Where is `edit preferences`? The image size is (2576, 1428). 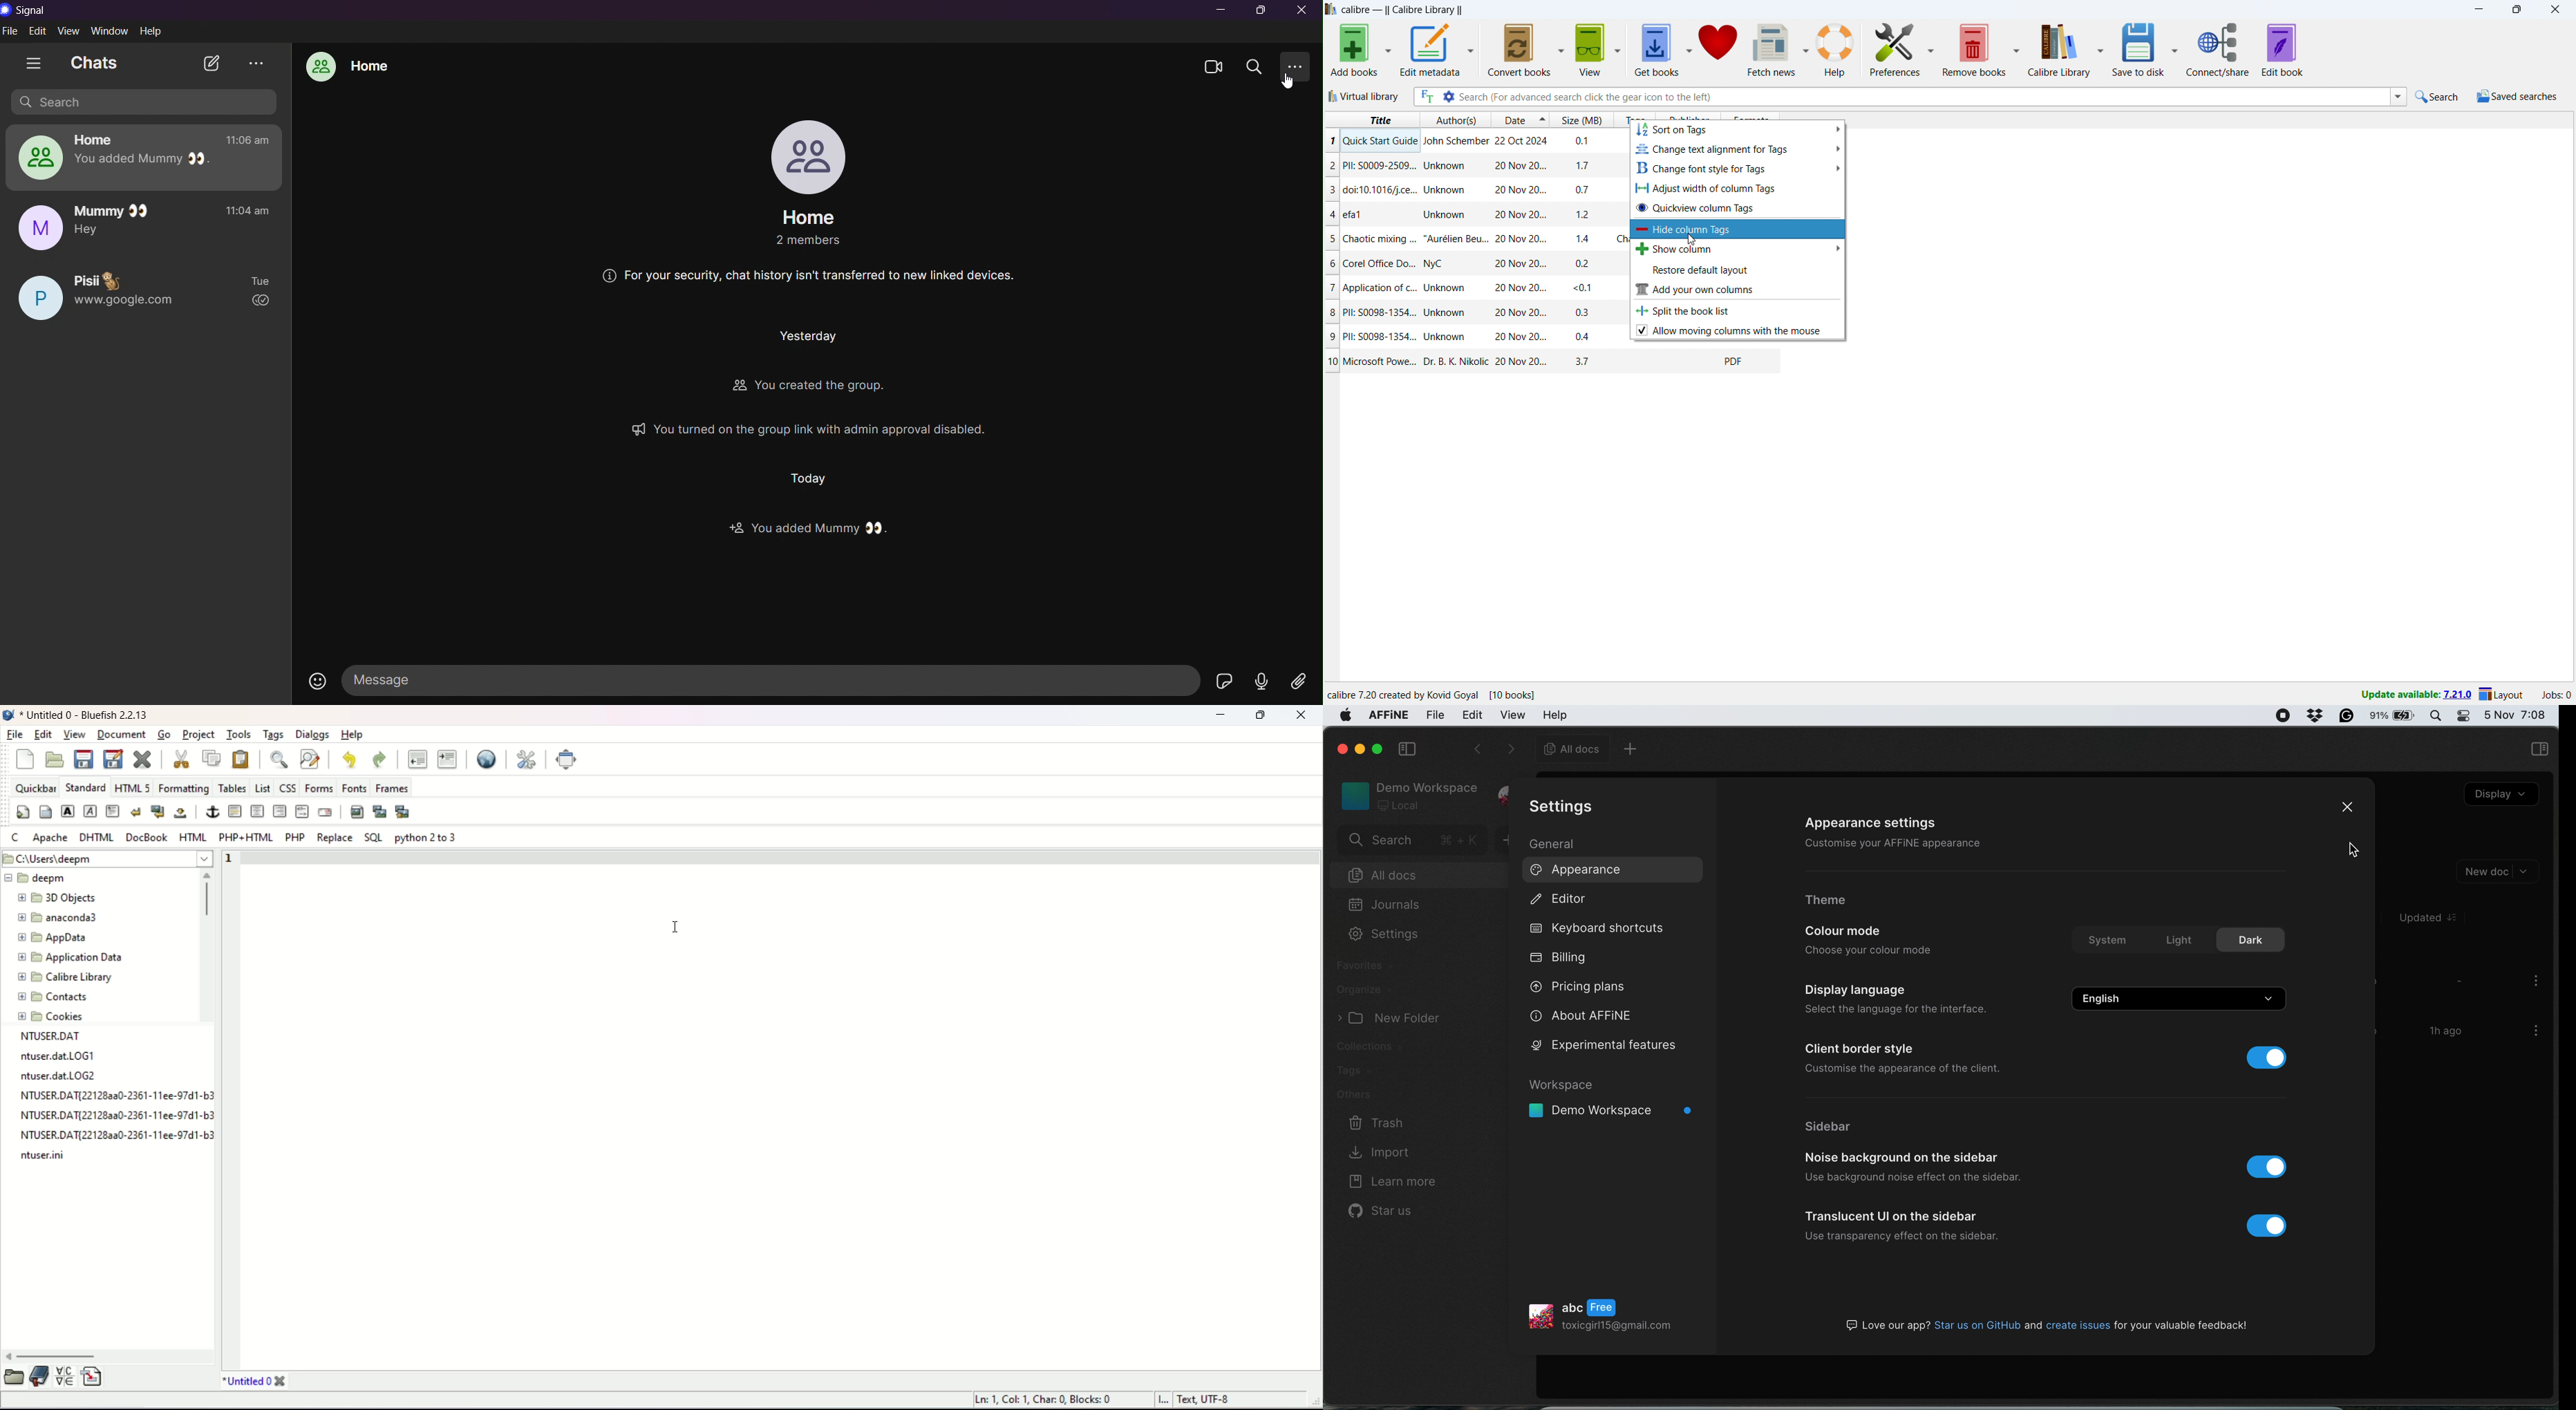 edit preferences is located at coordinates (526, 761).